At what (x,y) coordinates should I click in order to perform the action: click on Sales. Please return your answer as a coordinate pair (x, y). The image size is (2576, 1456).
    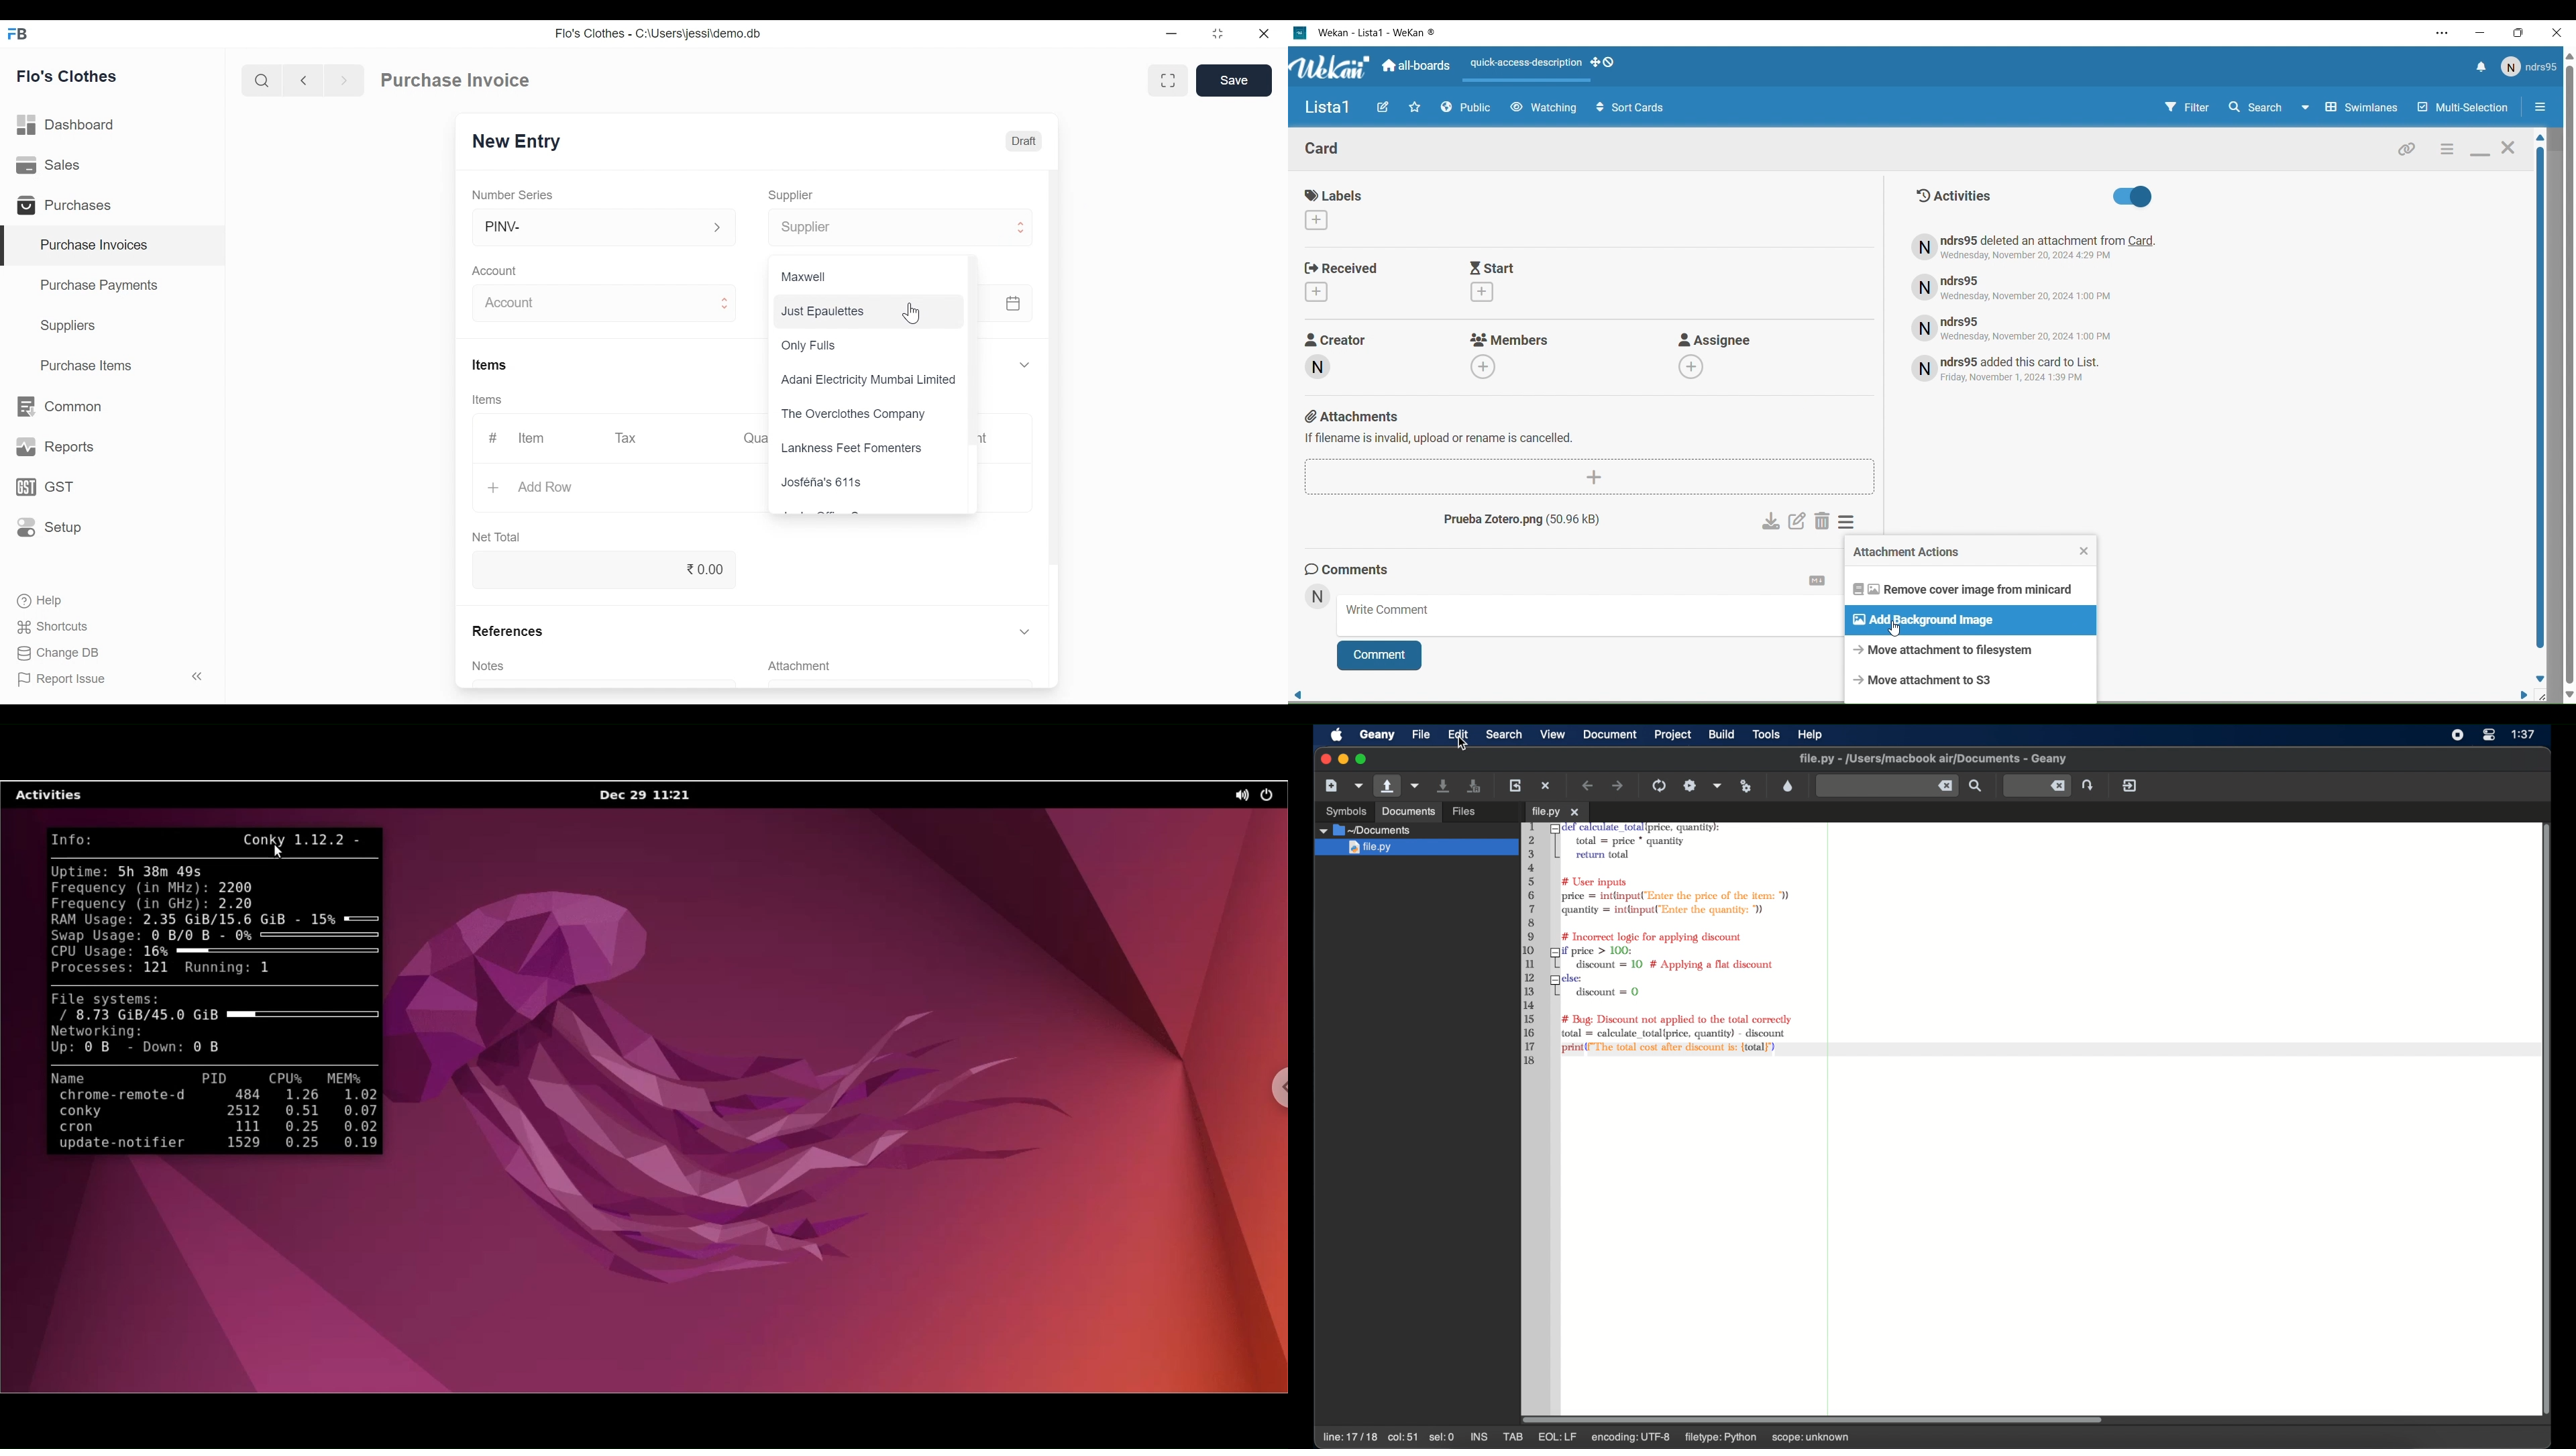
    Looking at the image, I should click on (54, 166).